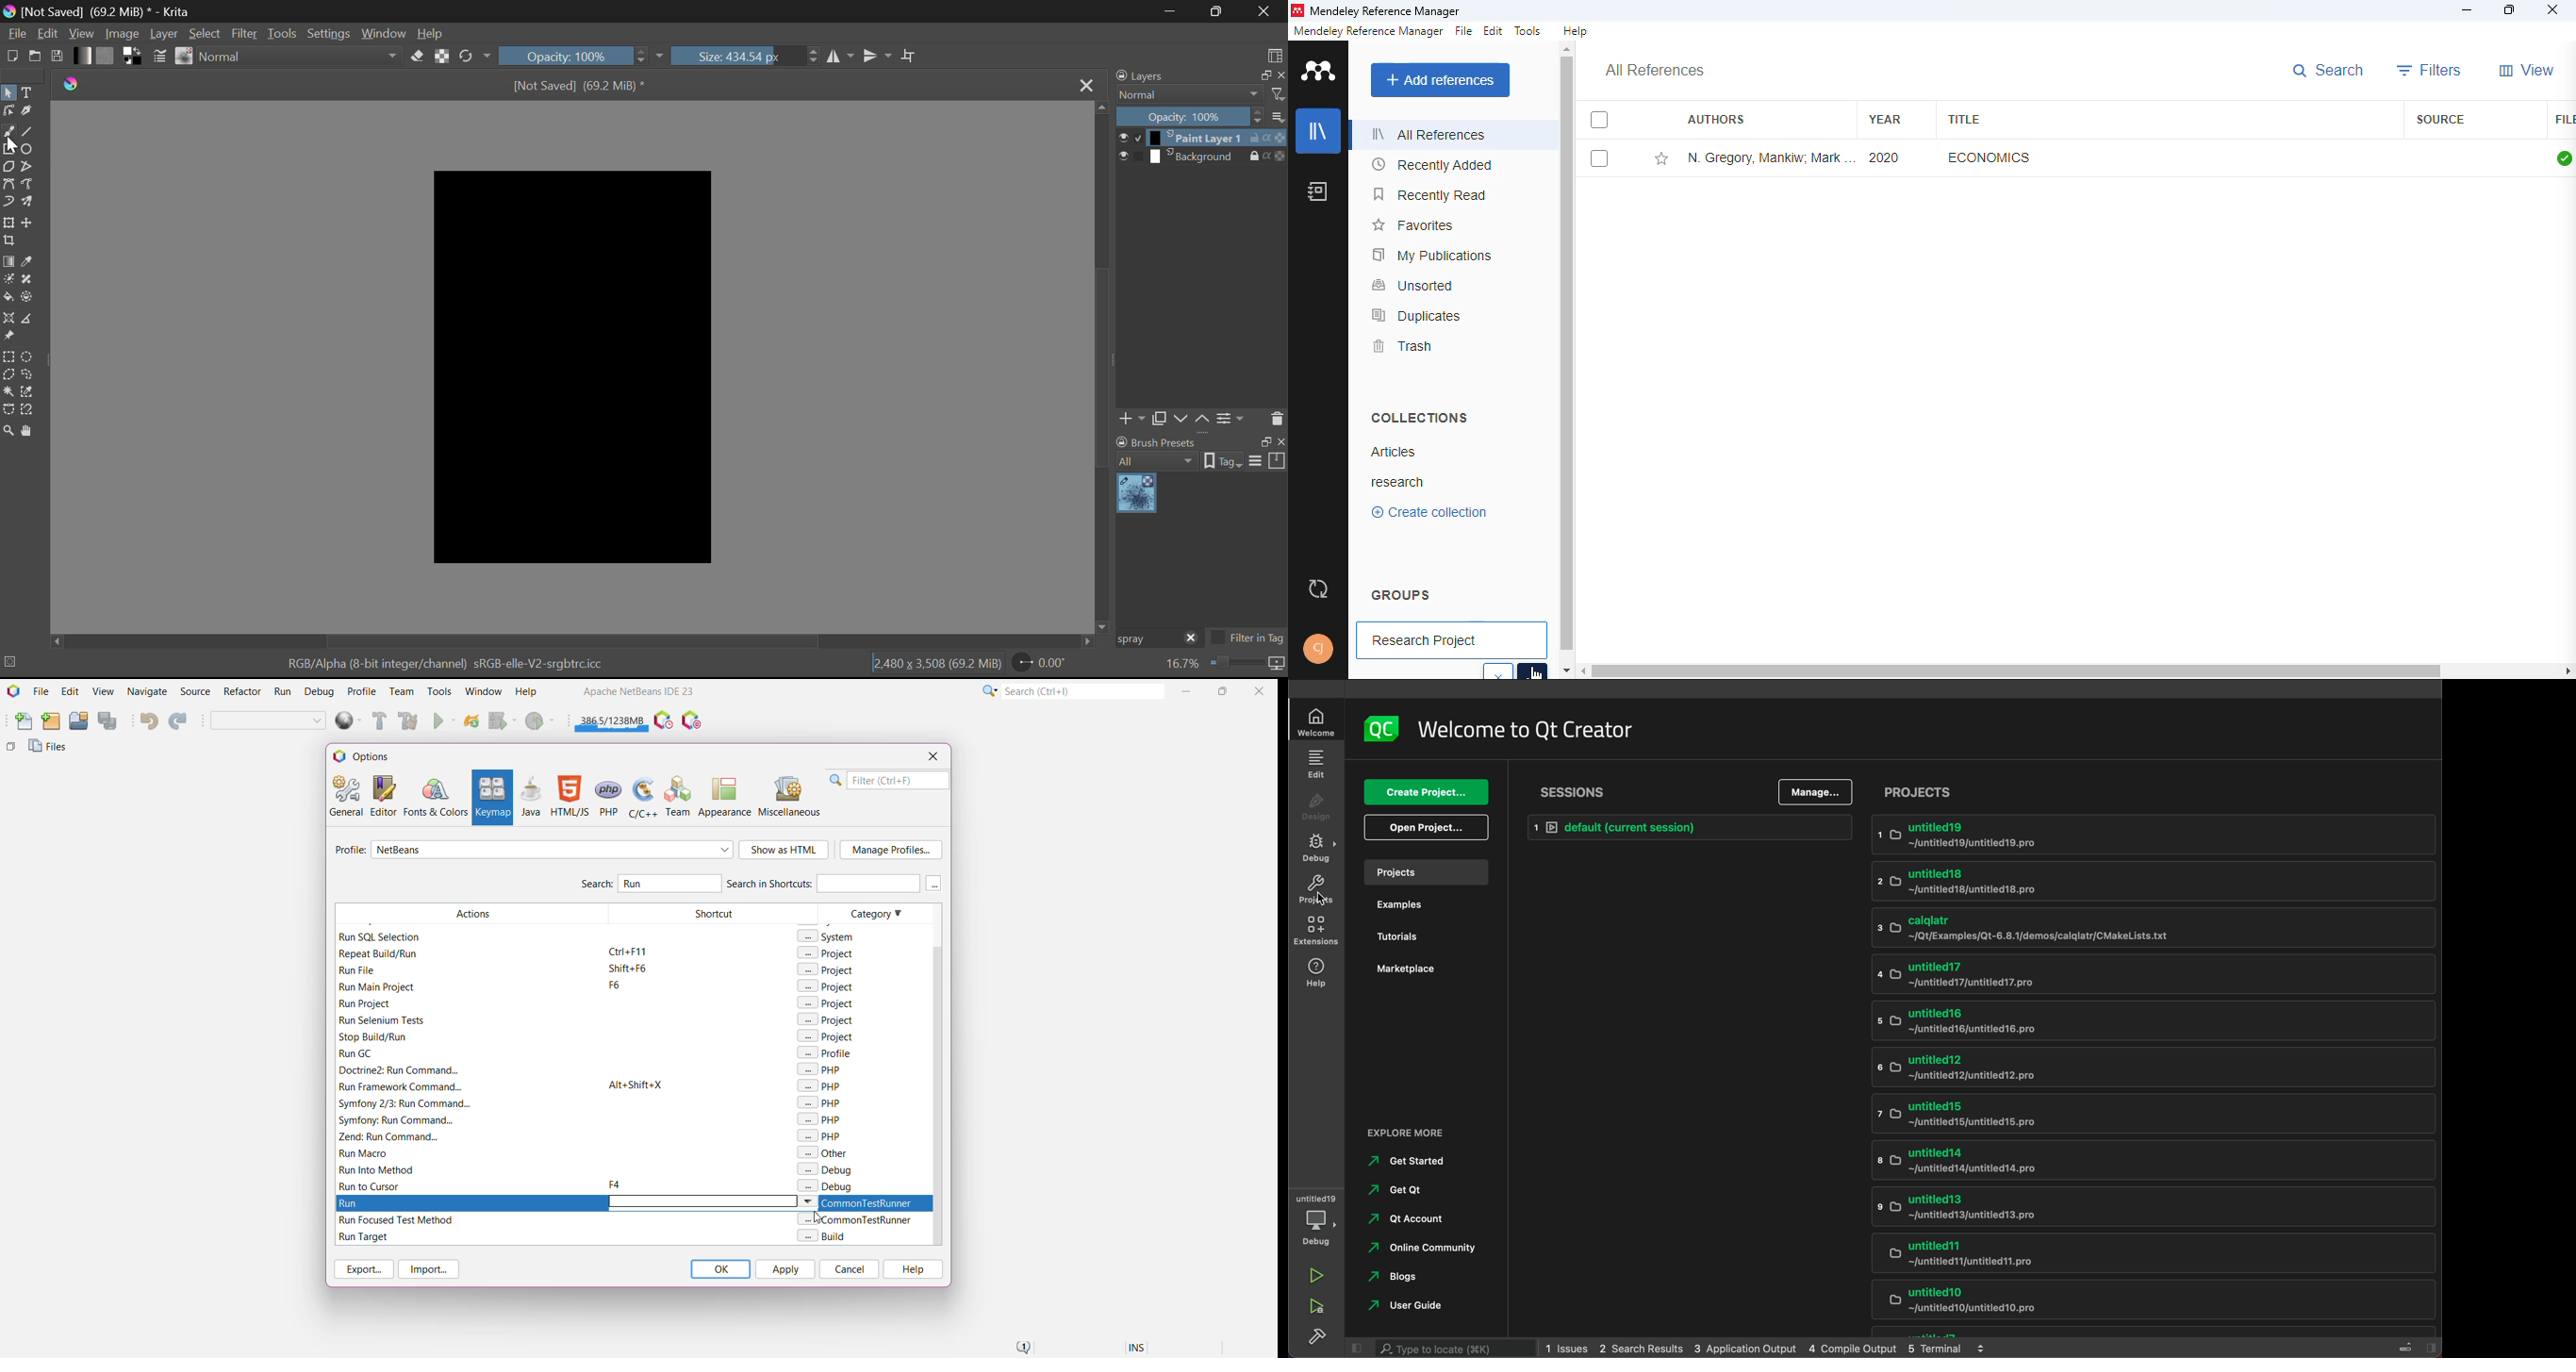  I want to click on 12,480 x 3,508 (69.2 MiB), so click(937, 664).